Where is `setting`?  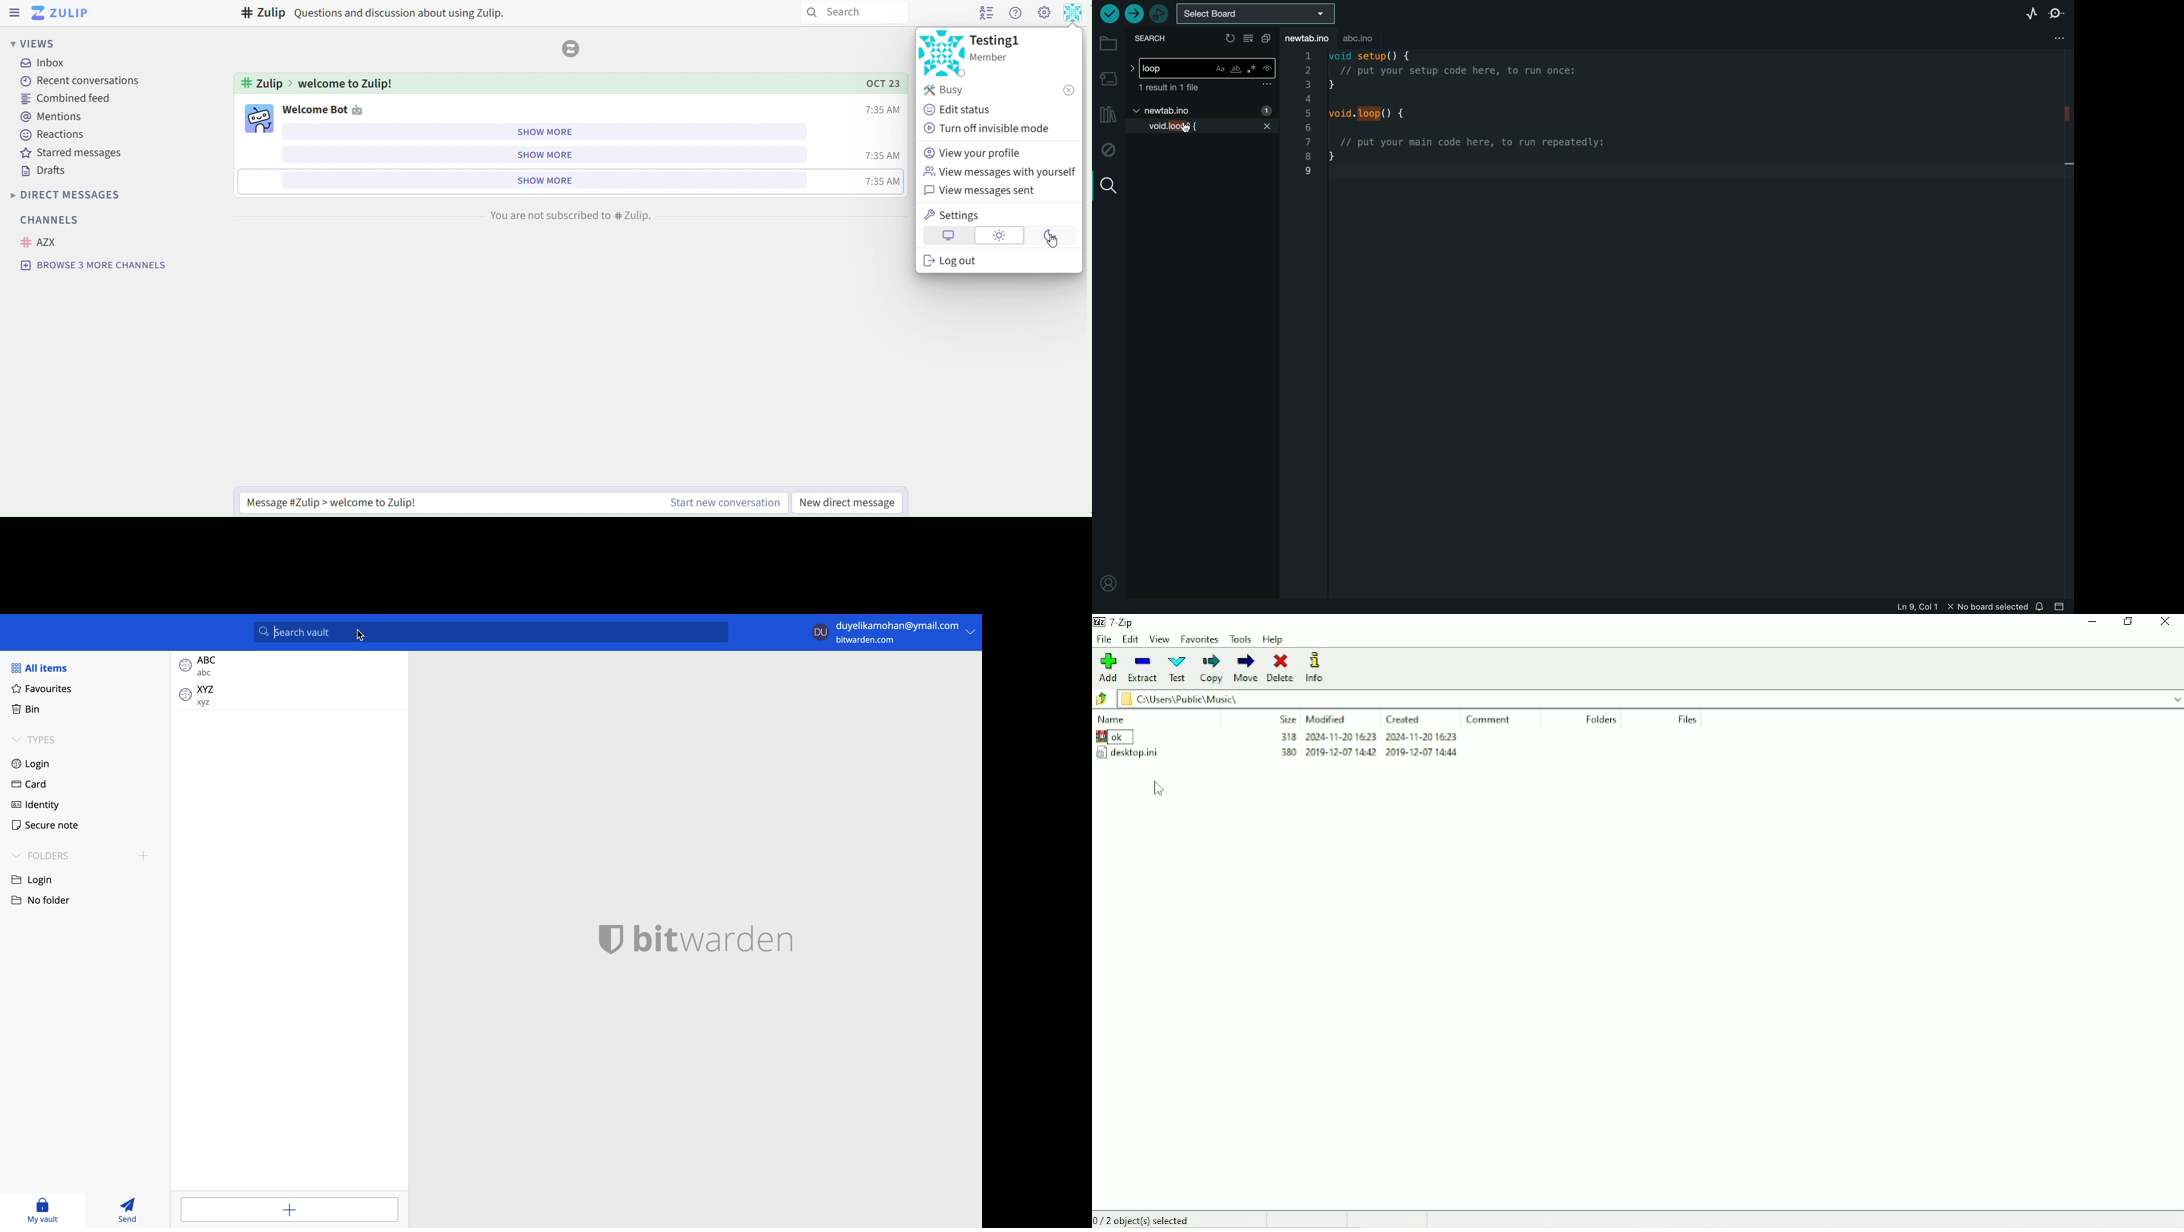 setting is located at coordinates (1044, 14).